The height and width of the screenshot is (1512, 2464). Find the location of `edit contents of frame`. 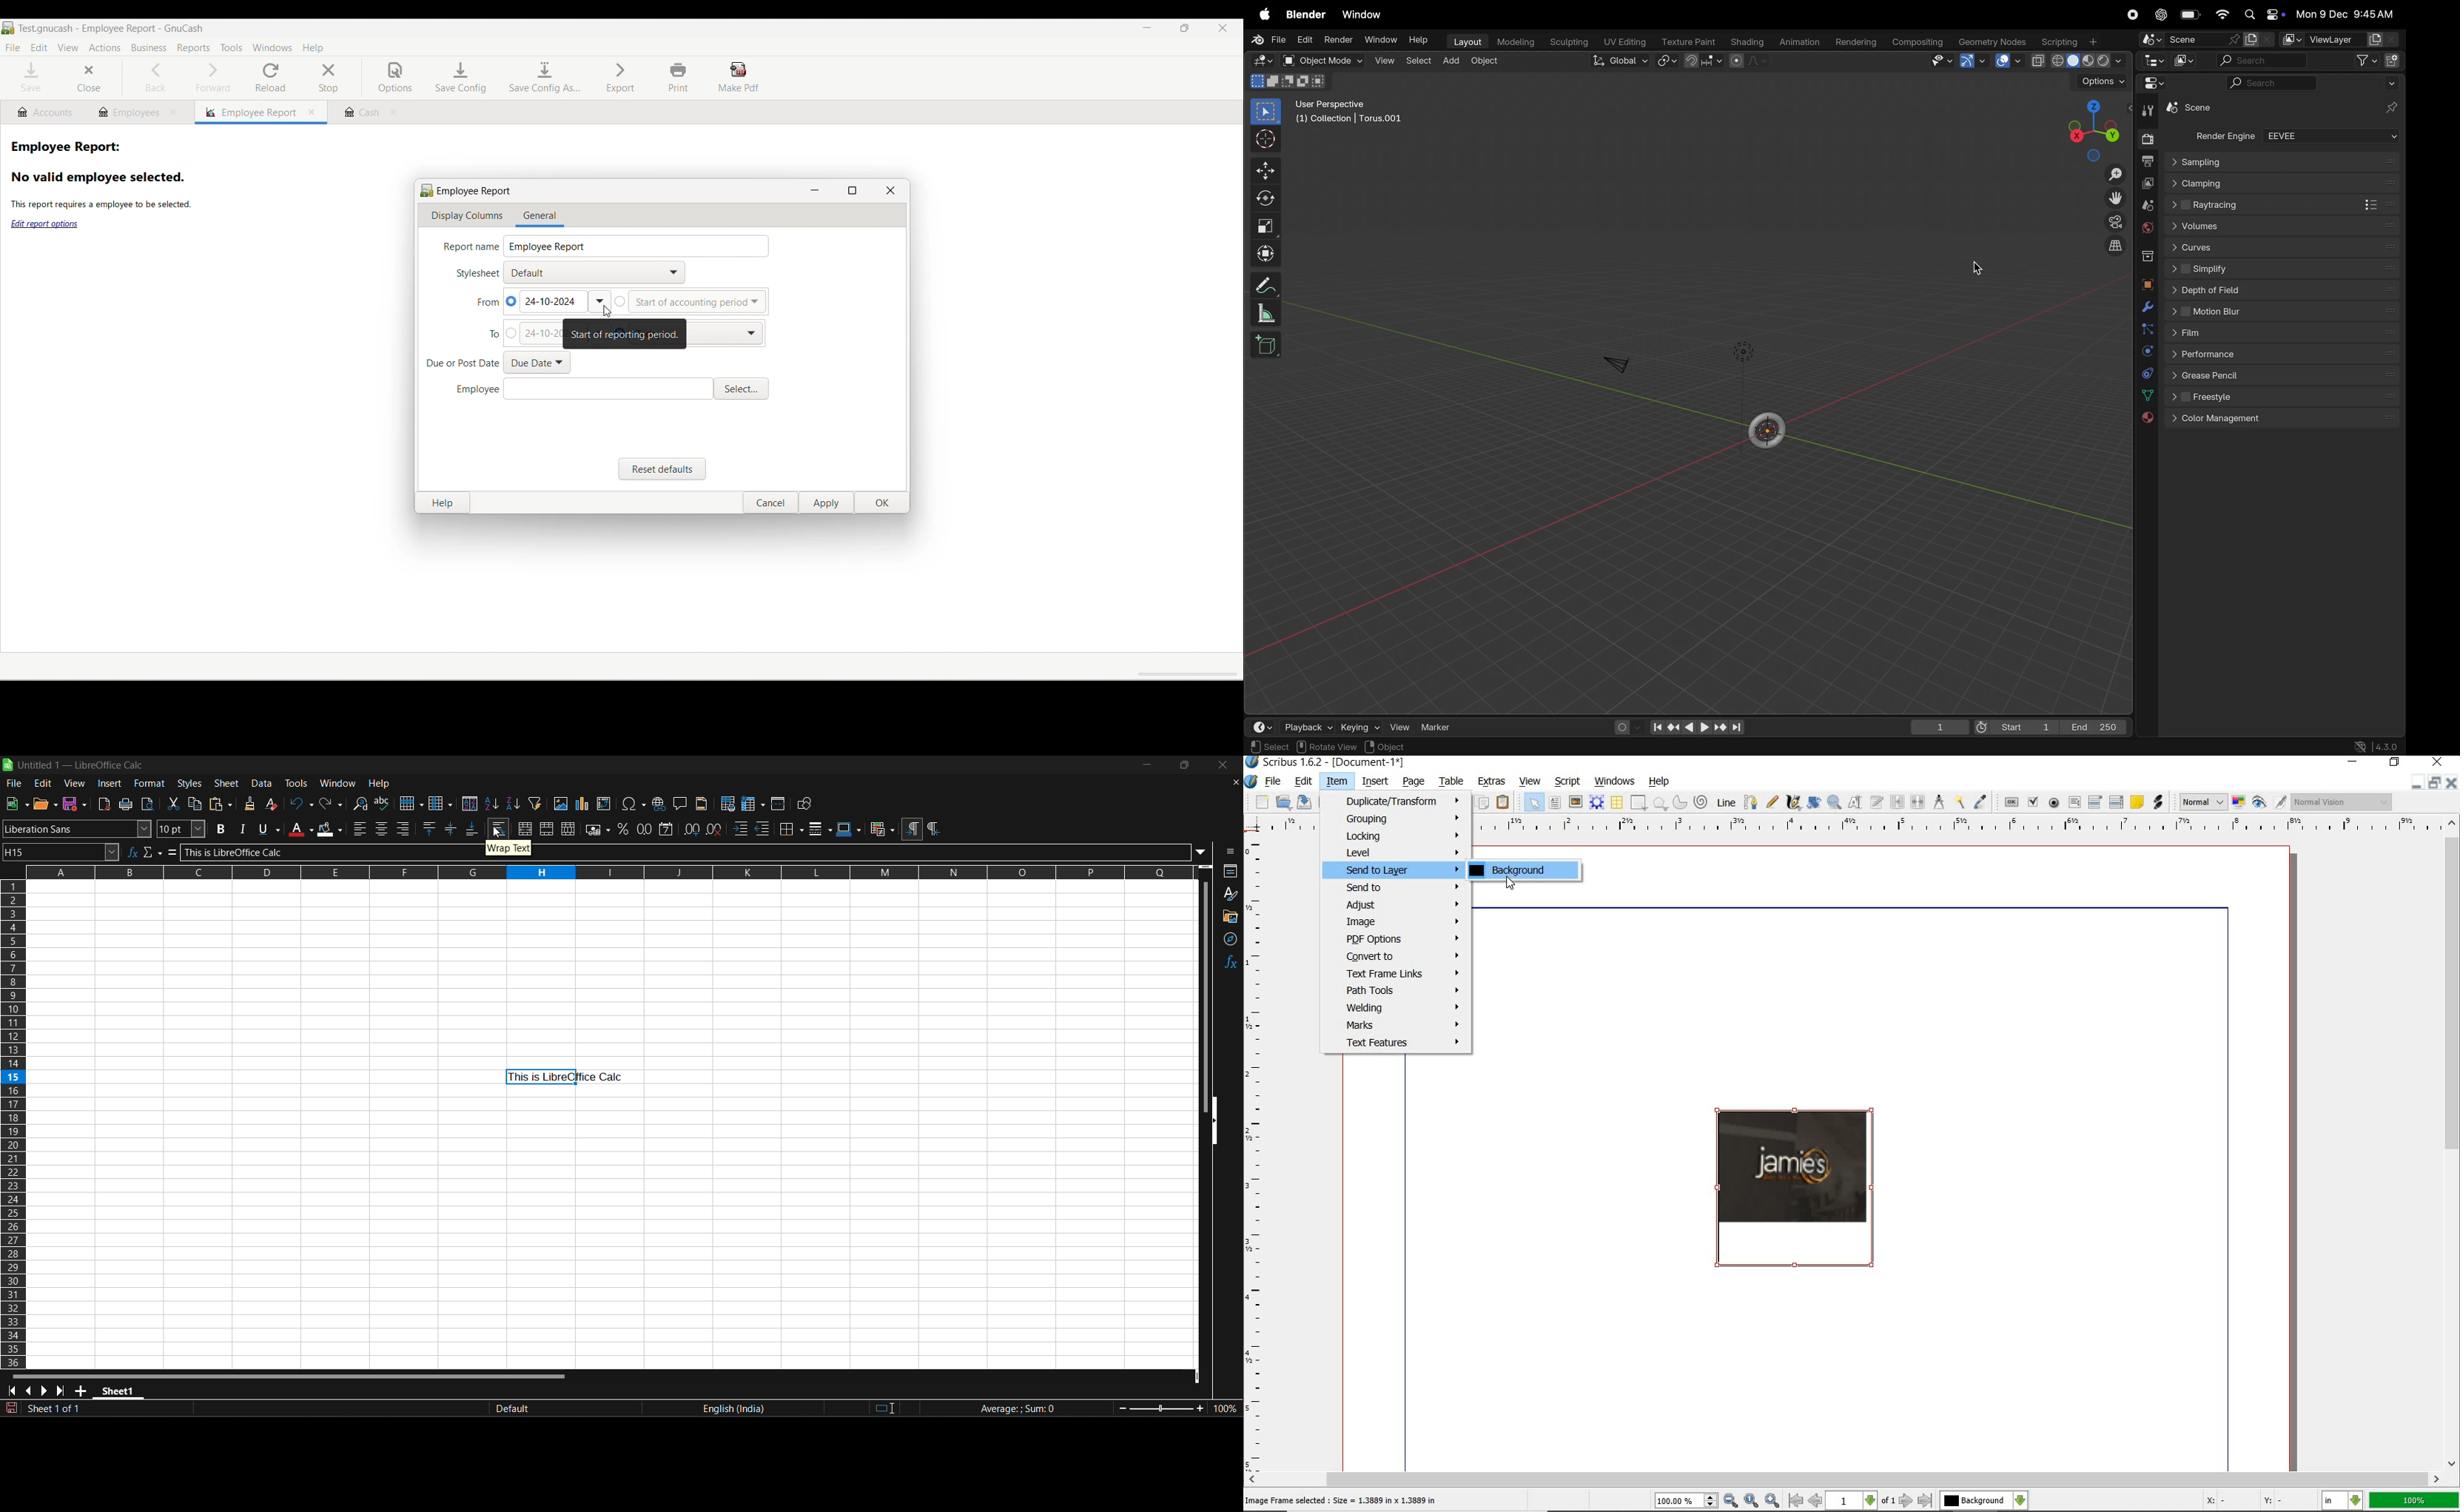

edit contents of frame is located at coordinates (1857, 802).